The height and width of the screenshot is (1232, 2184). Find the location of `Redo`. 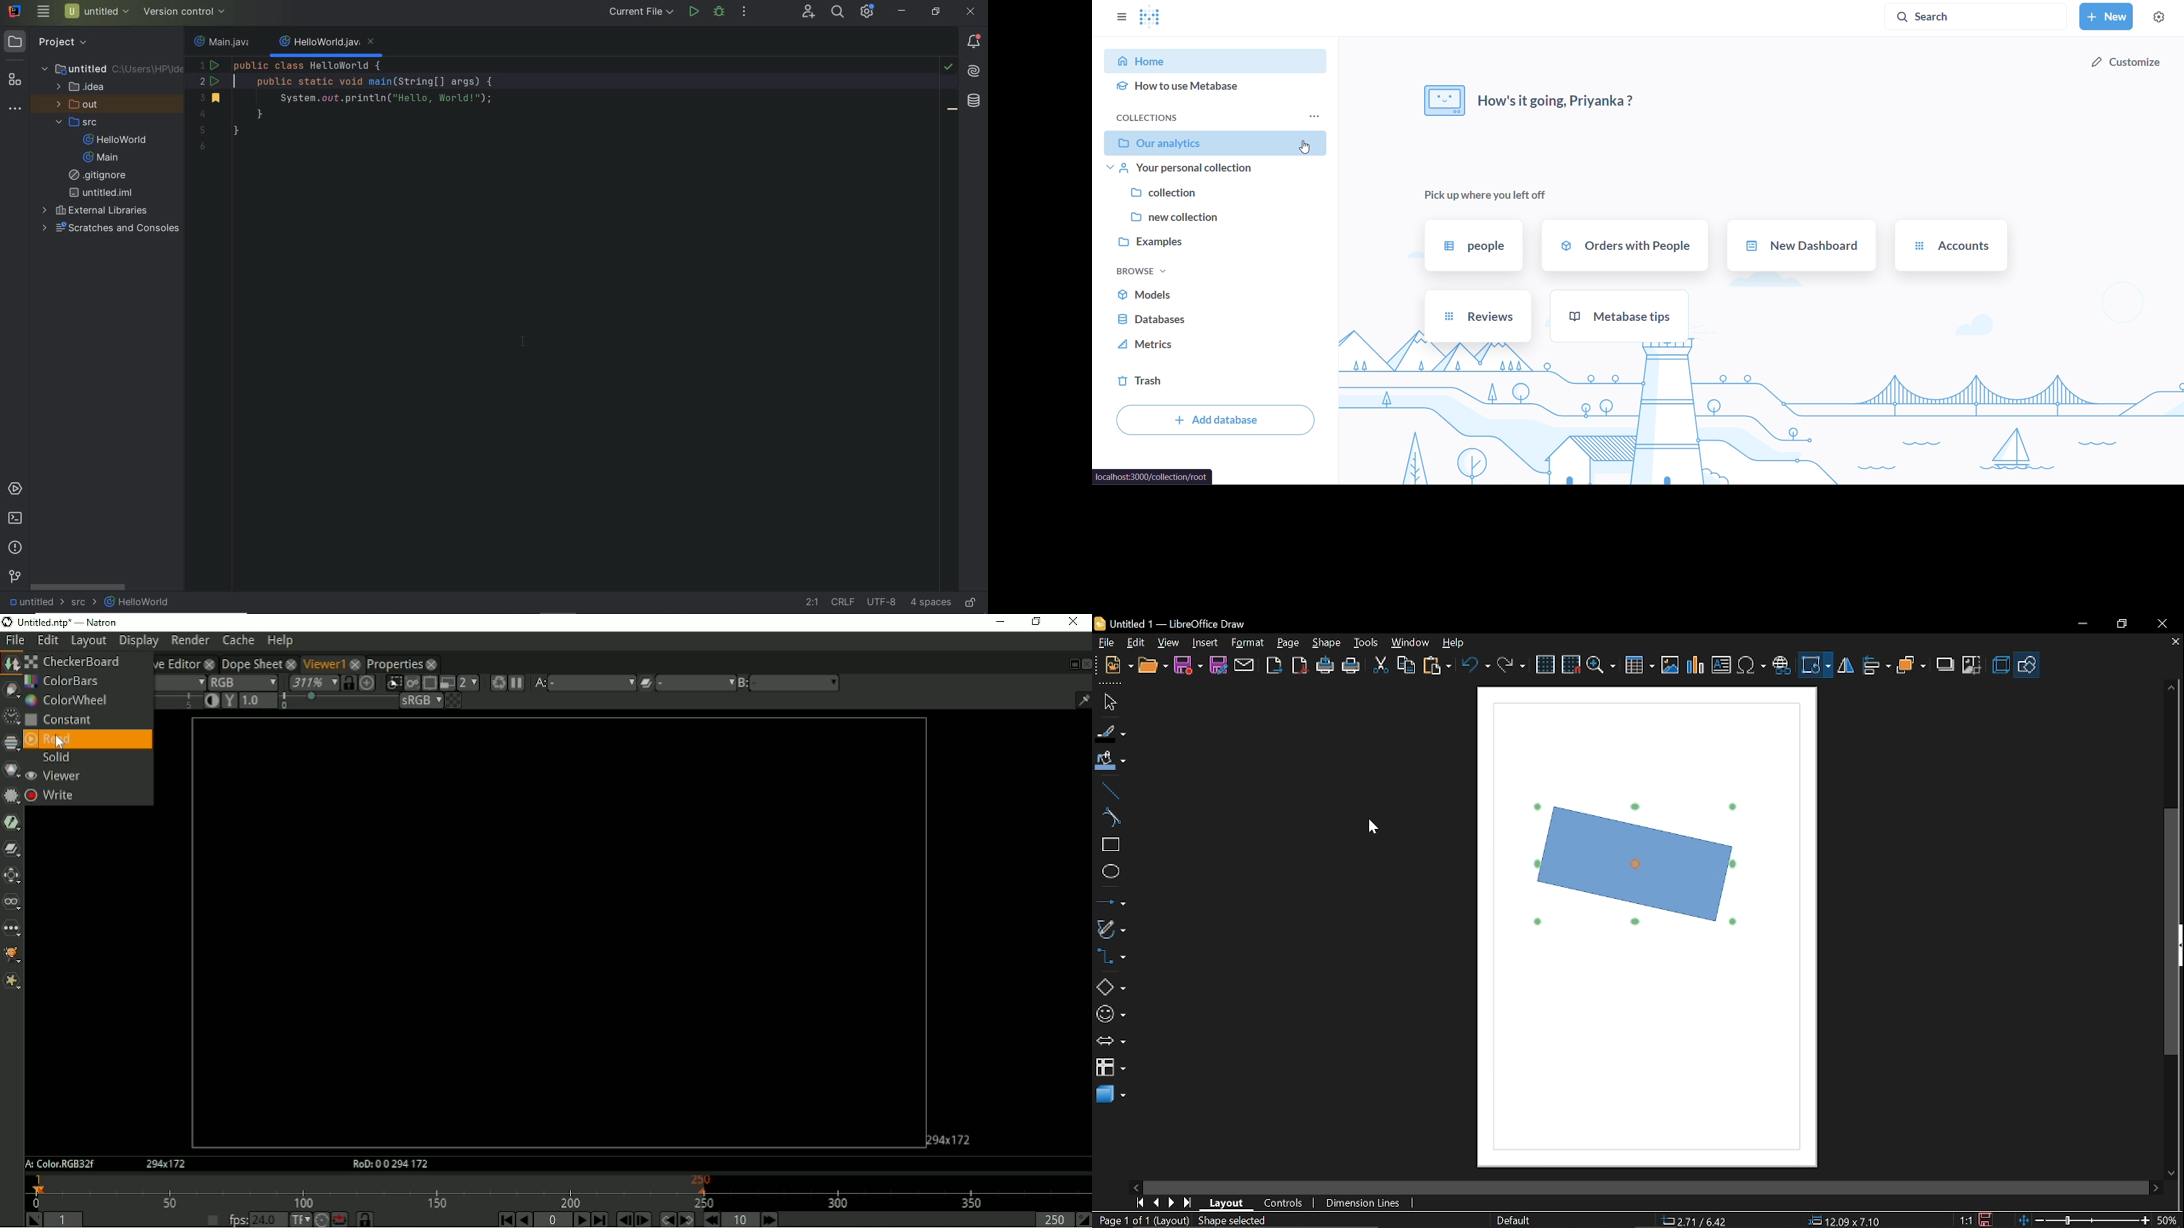

Redo is located at coordinates (1510, 664).